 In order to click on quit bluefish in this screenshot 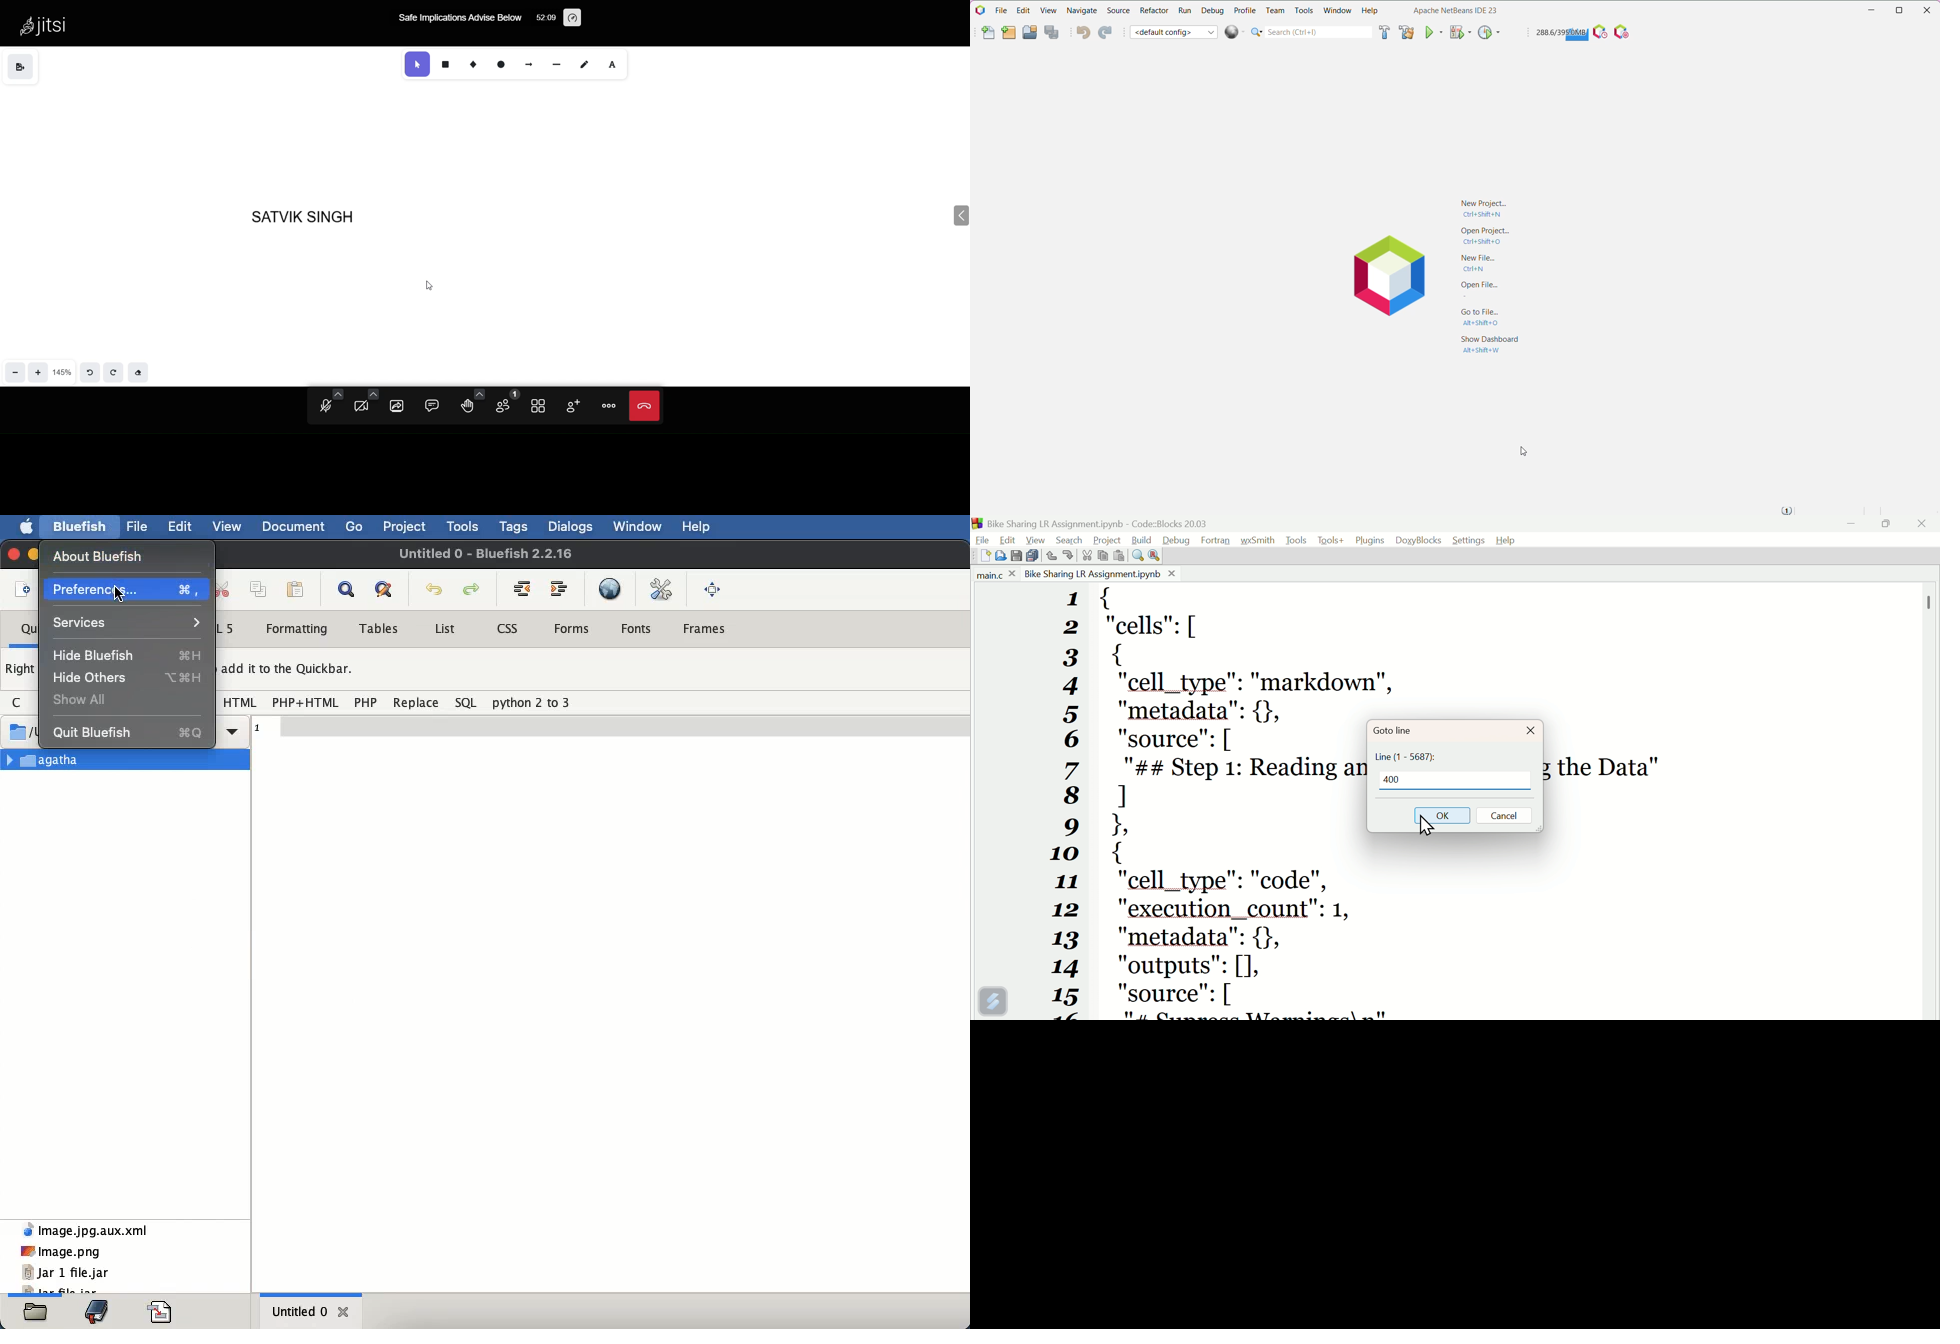, I will do `click(130, 731)`.